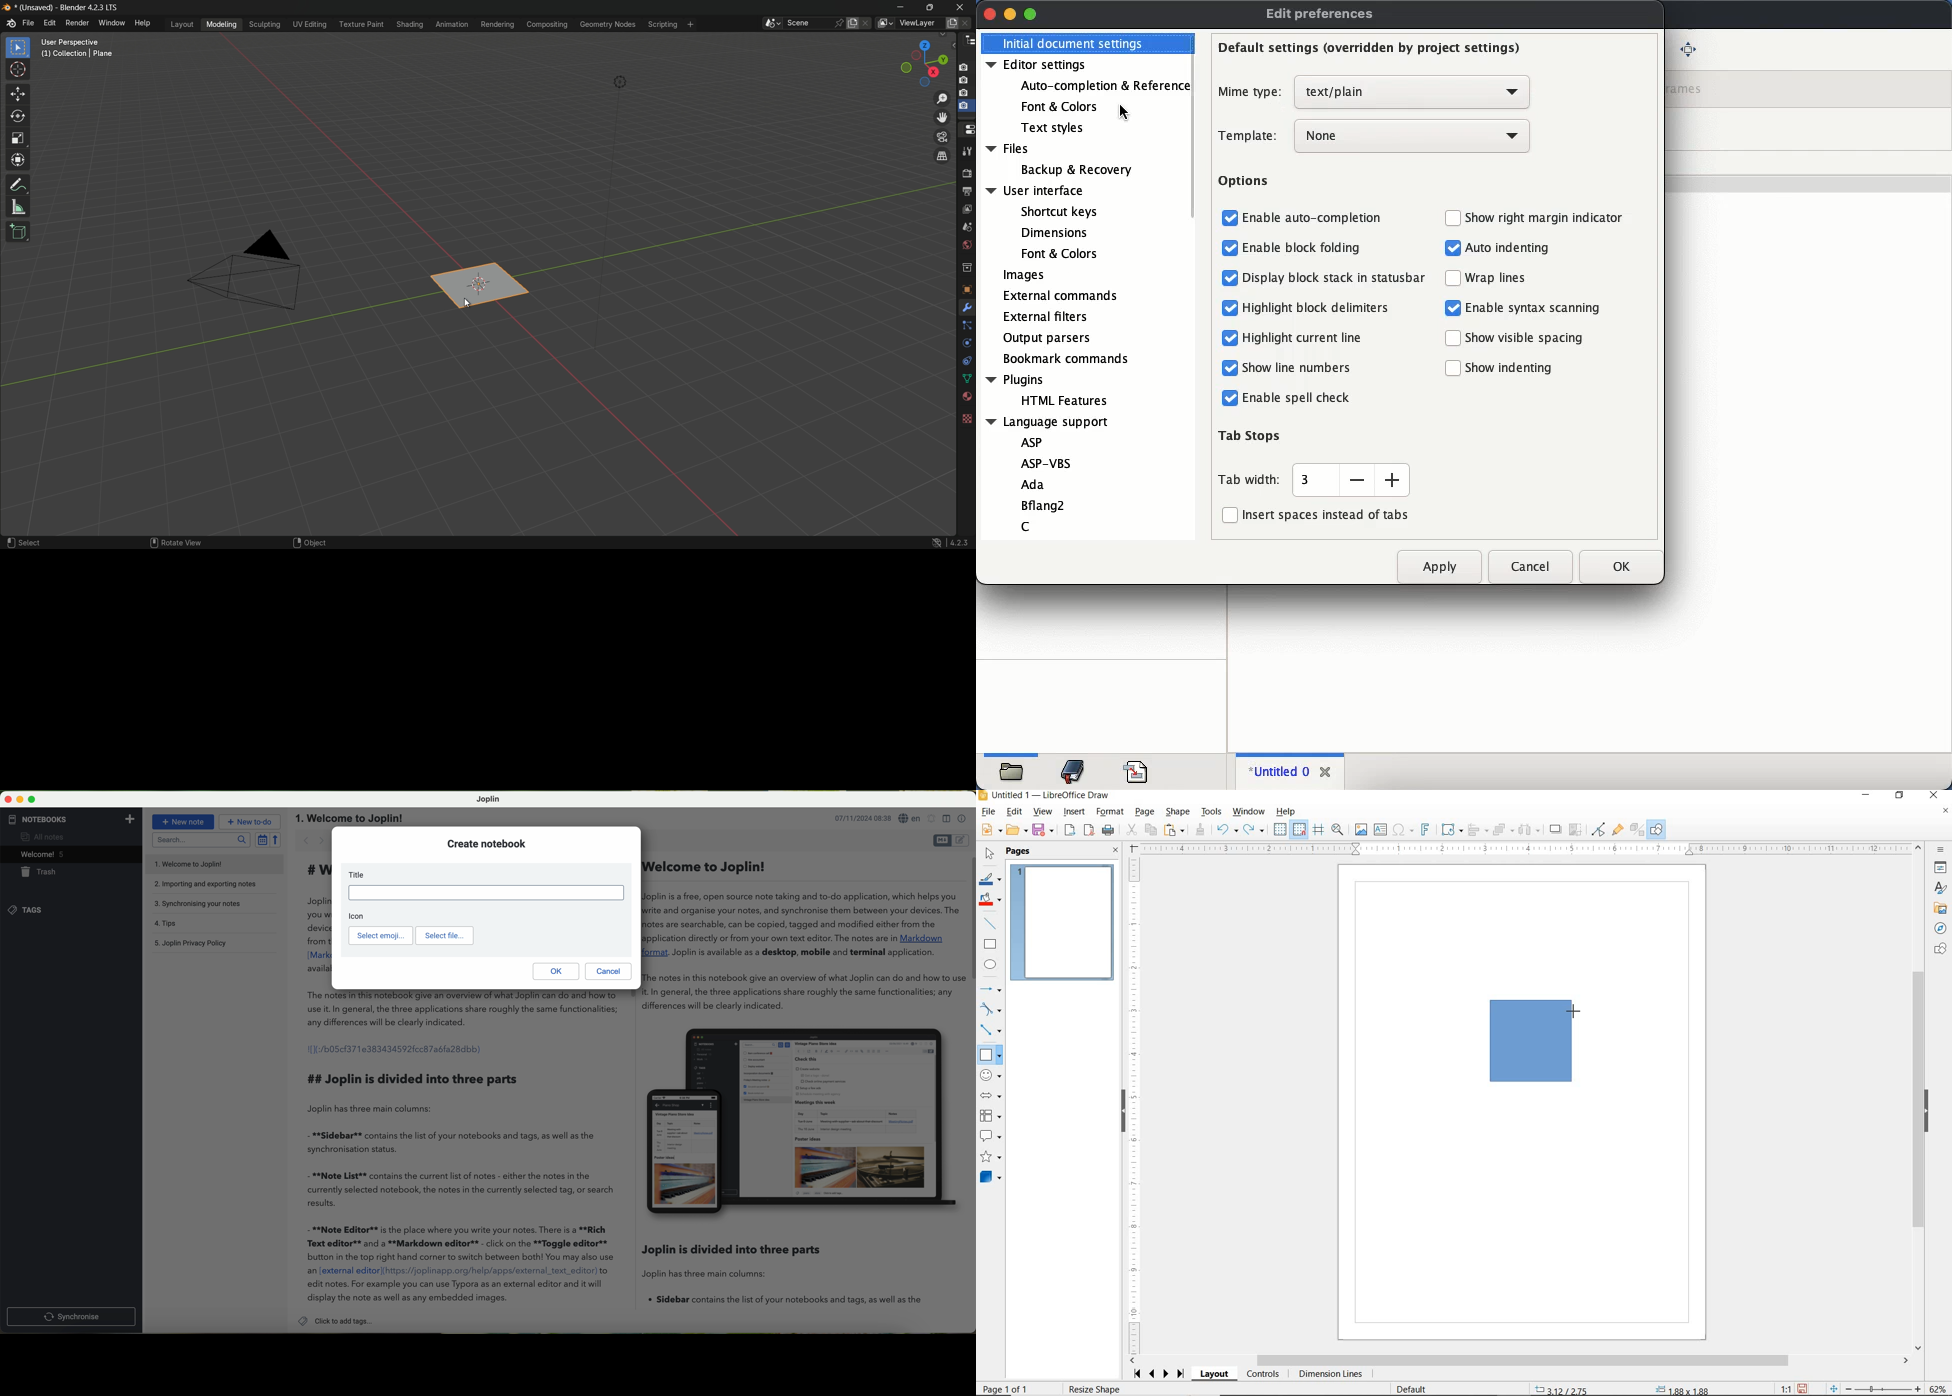  Describe the element at coordinates (489, 798) in the screenshot. I see `Joplin` at that location.